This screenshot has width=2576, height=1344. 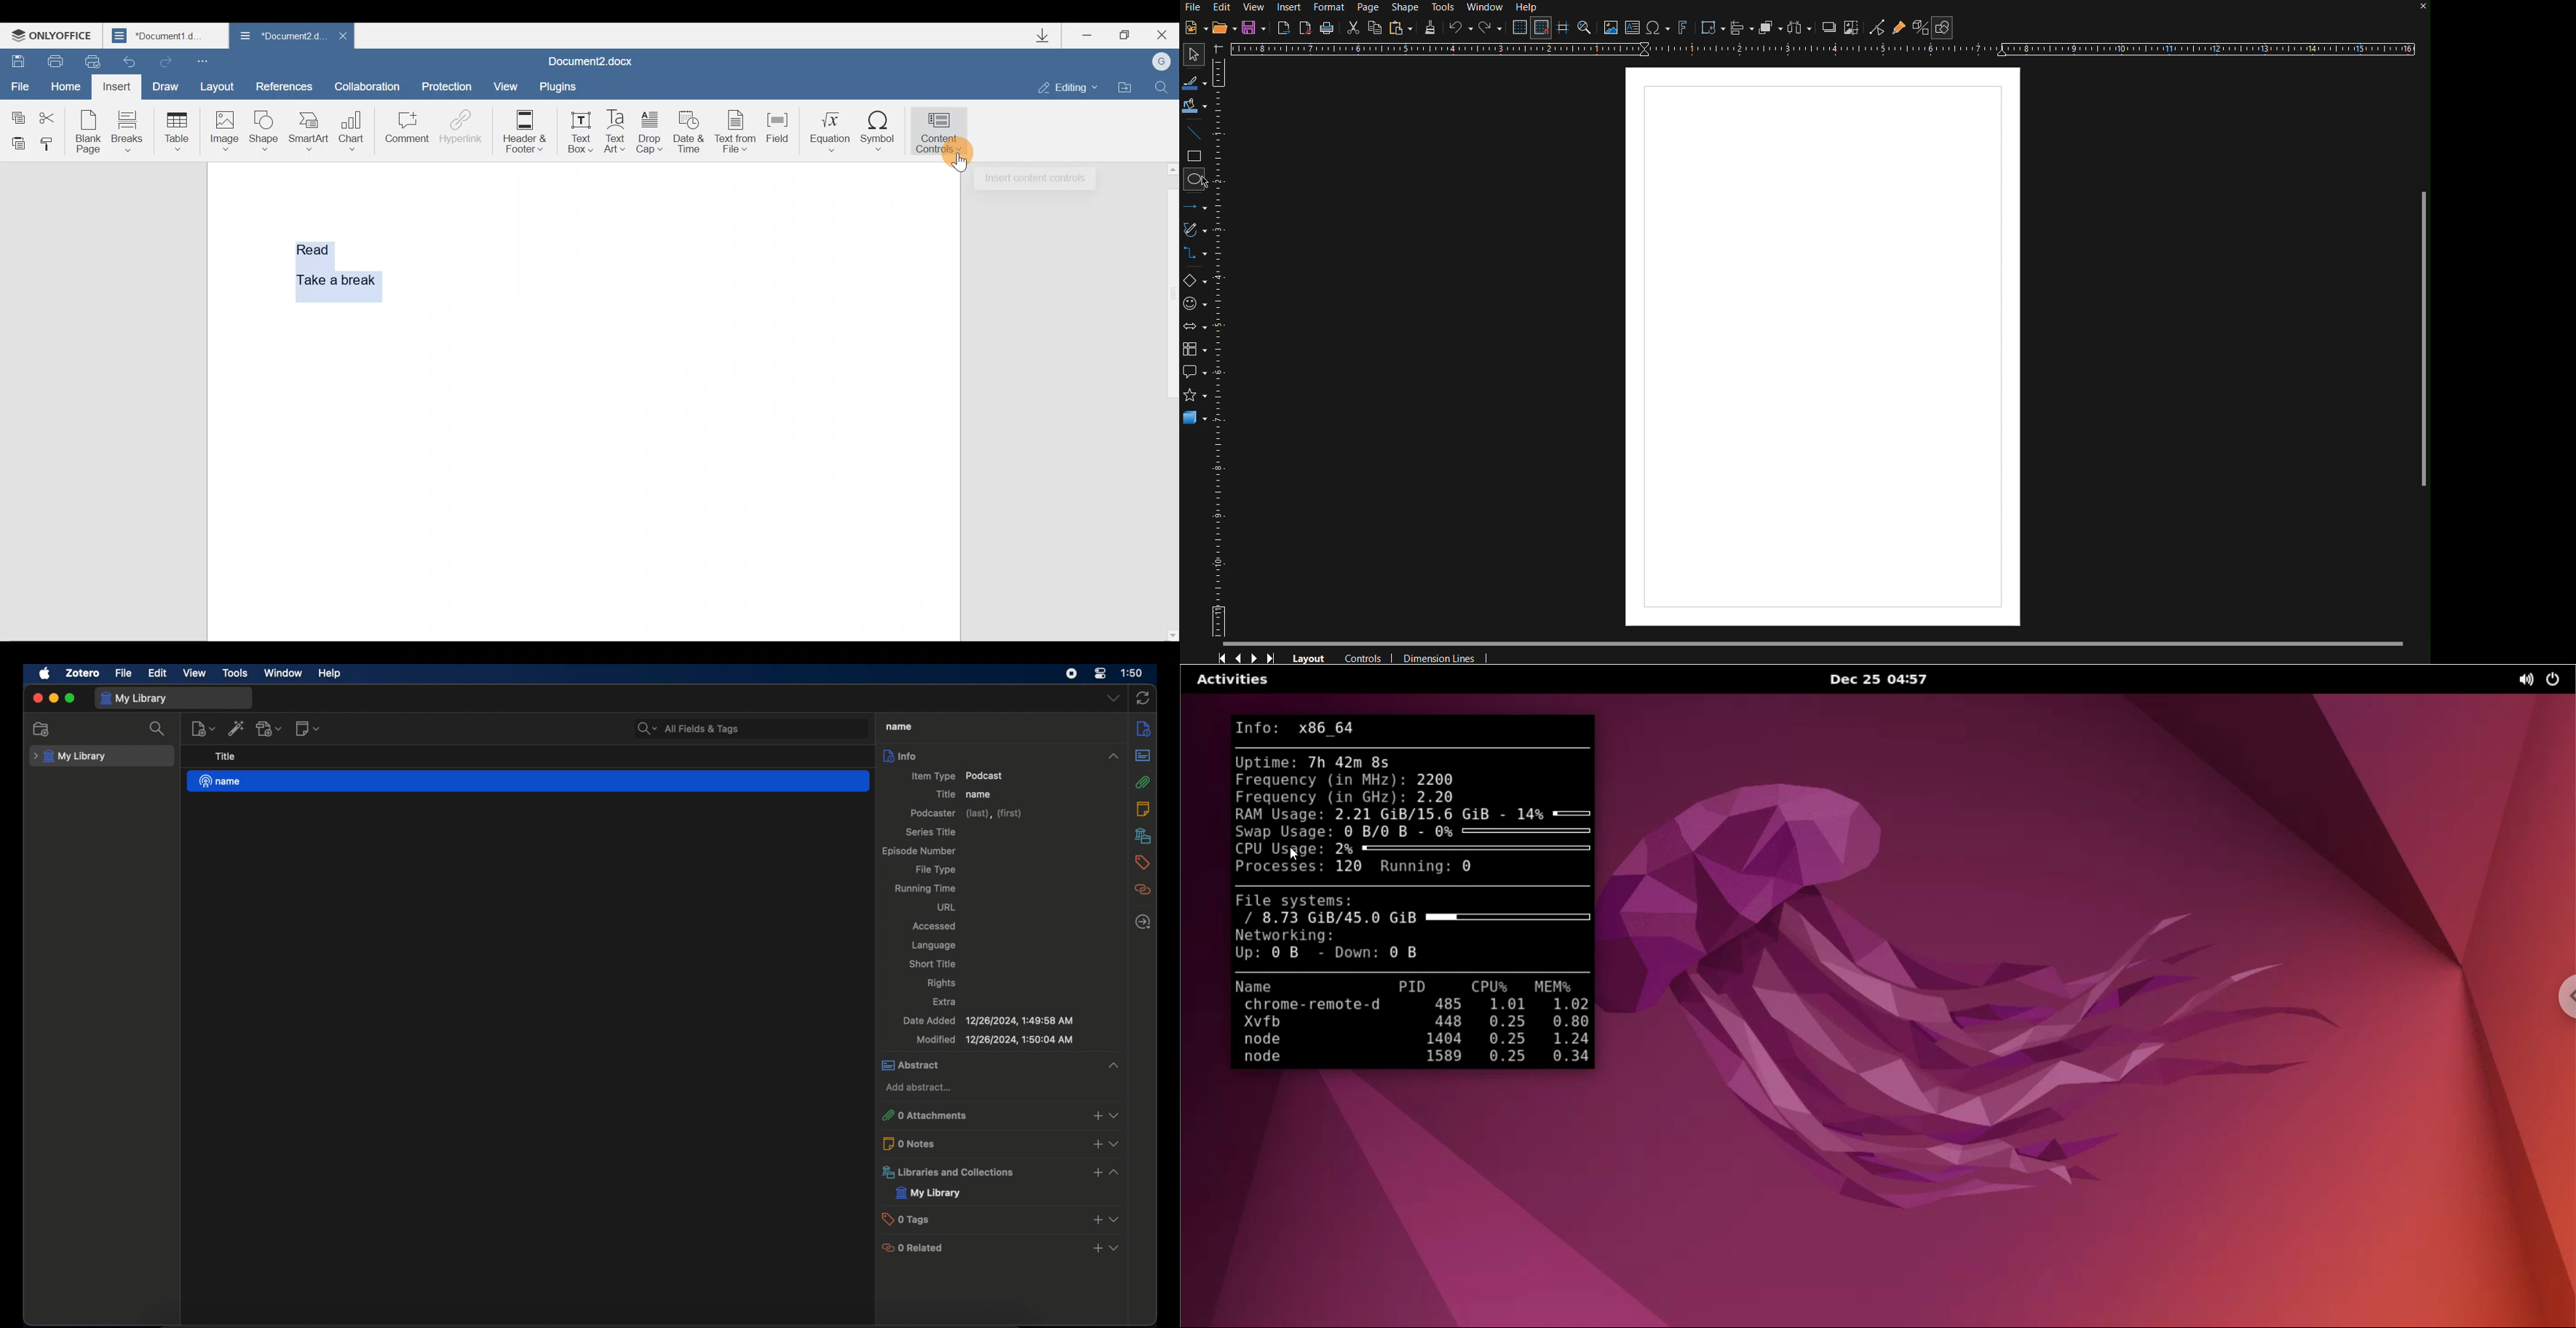 I want to click on Line Color, so click(x=1194, y=82).